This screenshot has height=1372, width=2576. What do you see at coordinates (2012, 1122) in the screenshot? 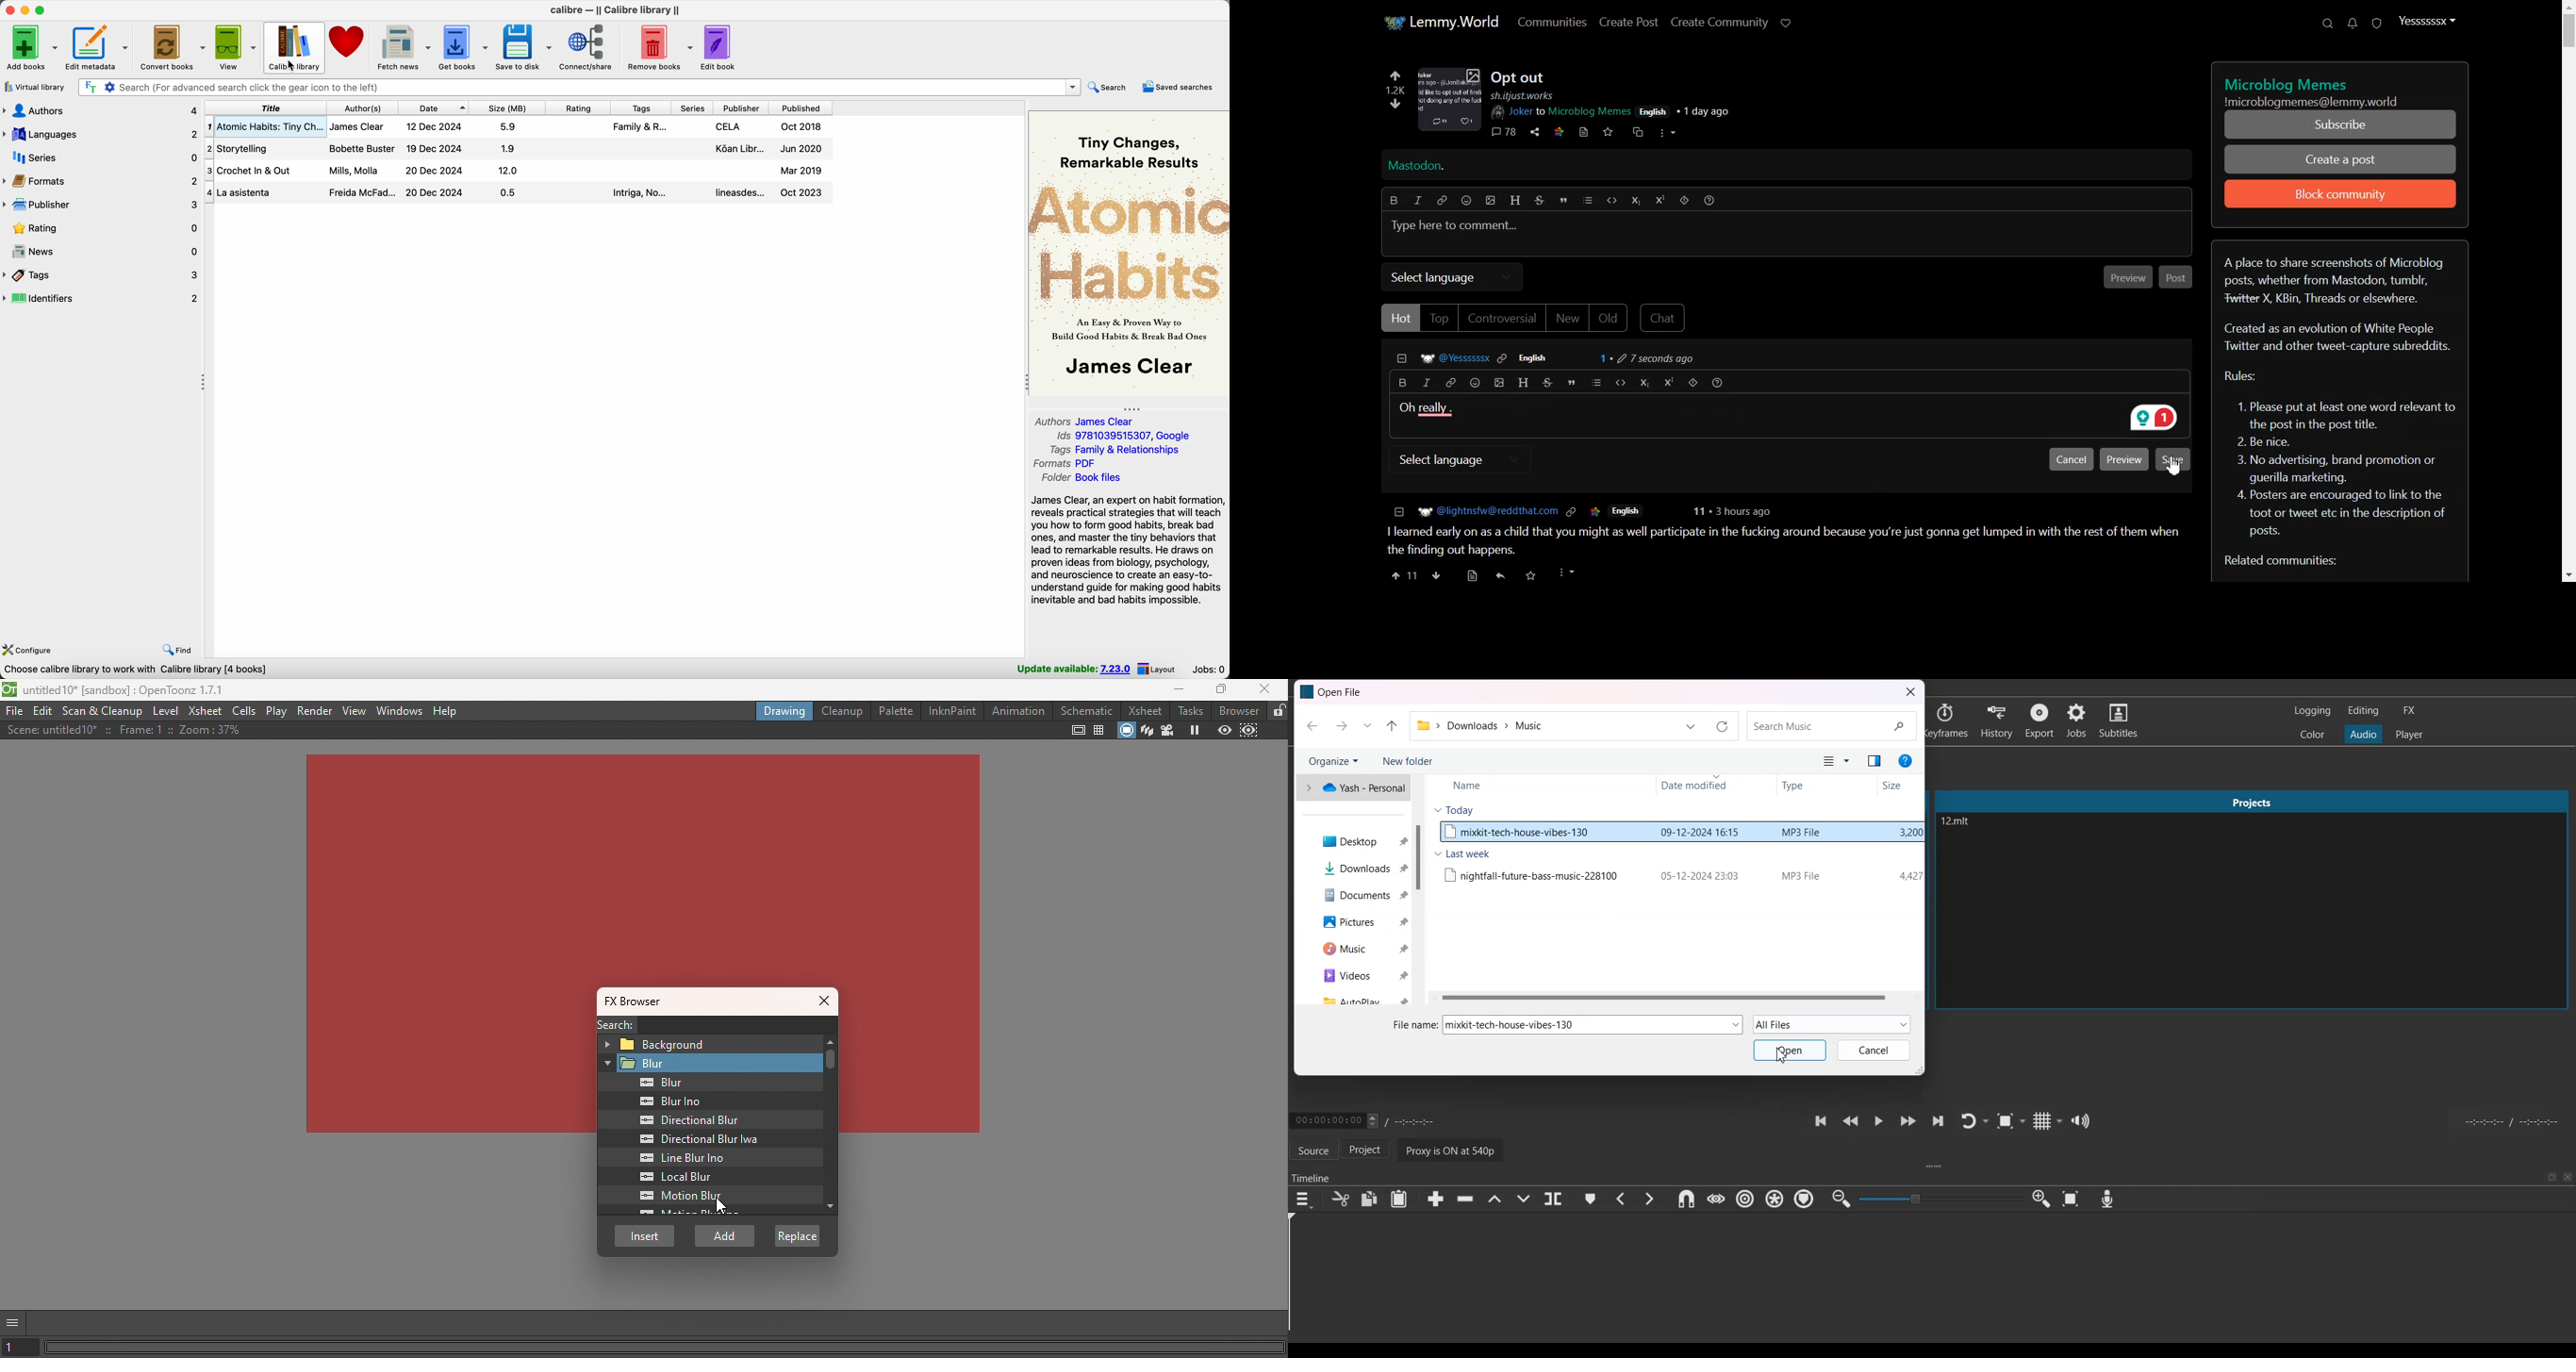
I see `Toggle Zoom` at bounding box center [2012, 1122].